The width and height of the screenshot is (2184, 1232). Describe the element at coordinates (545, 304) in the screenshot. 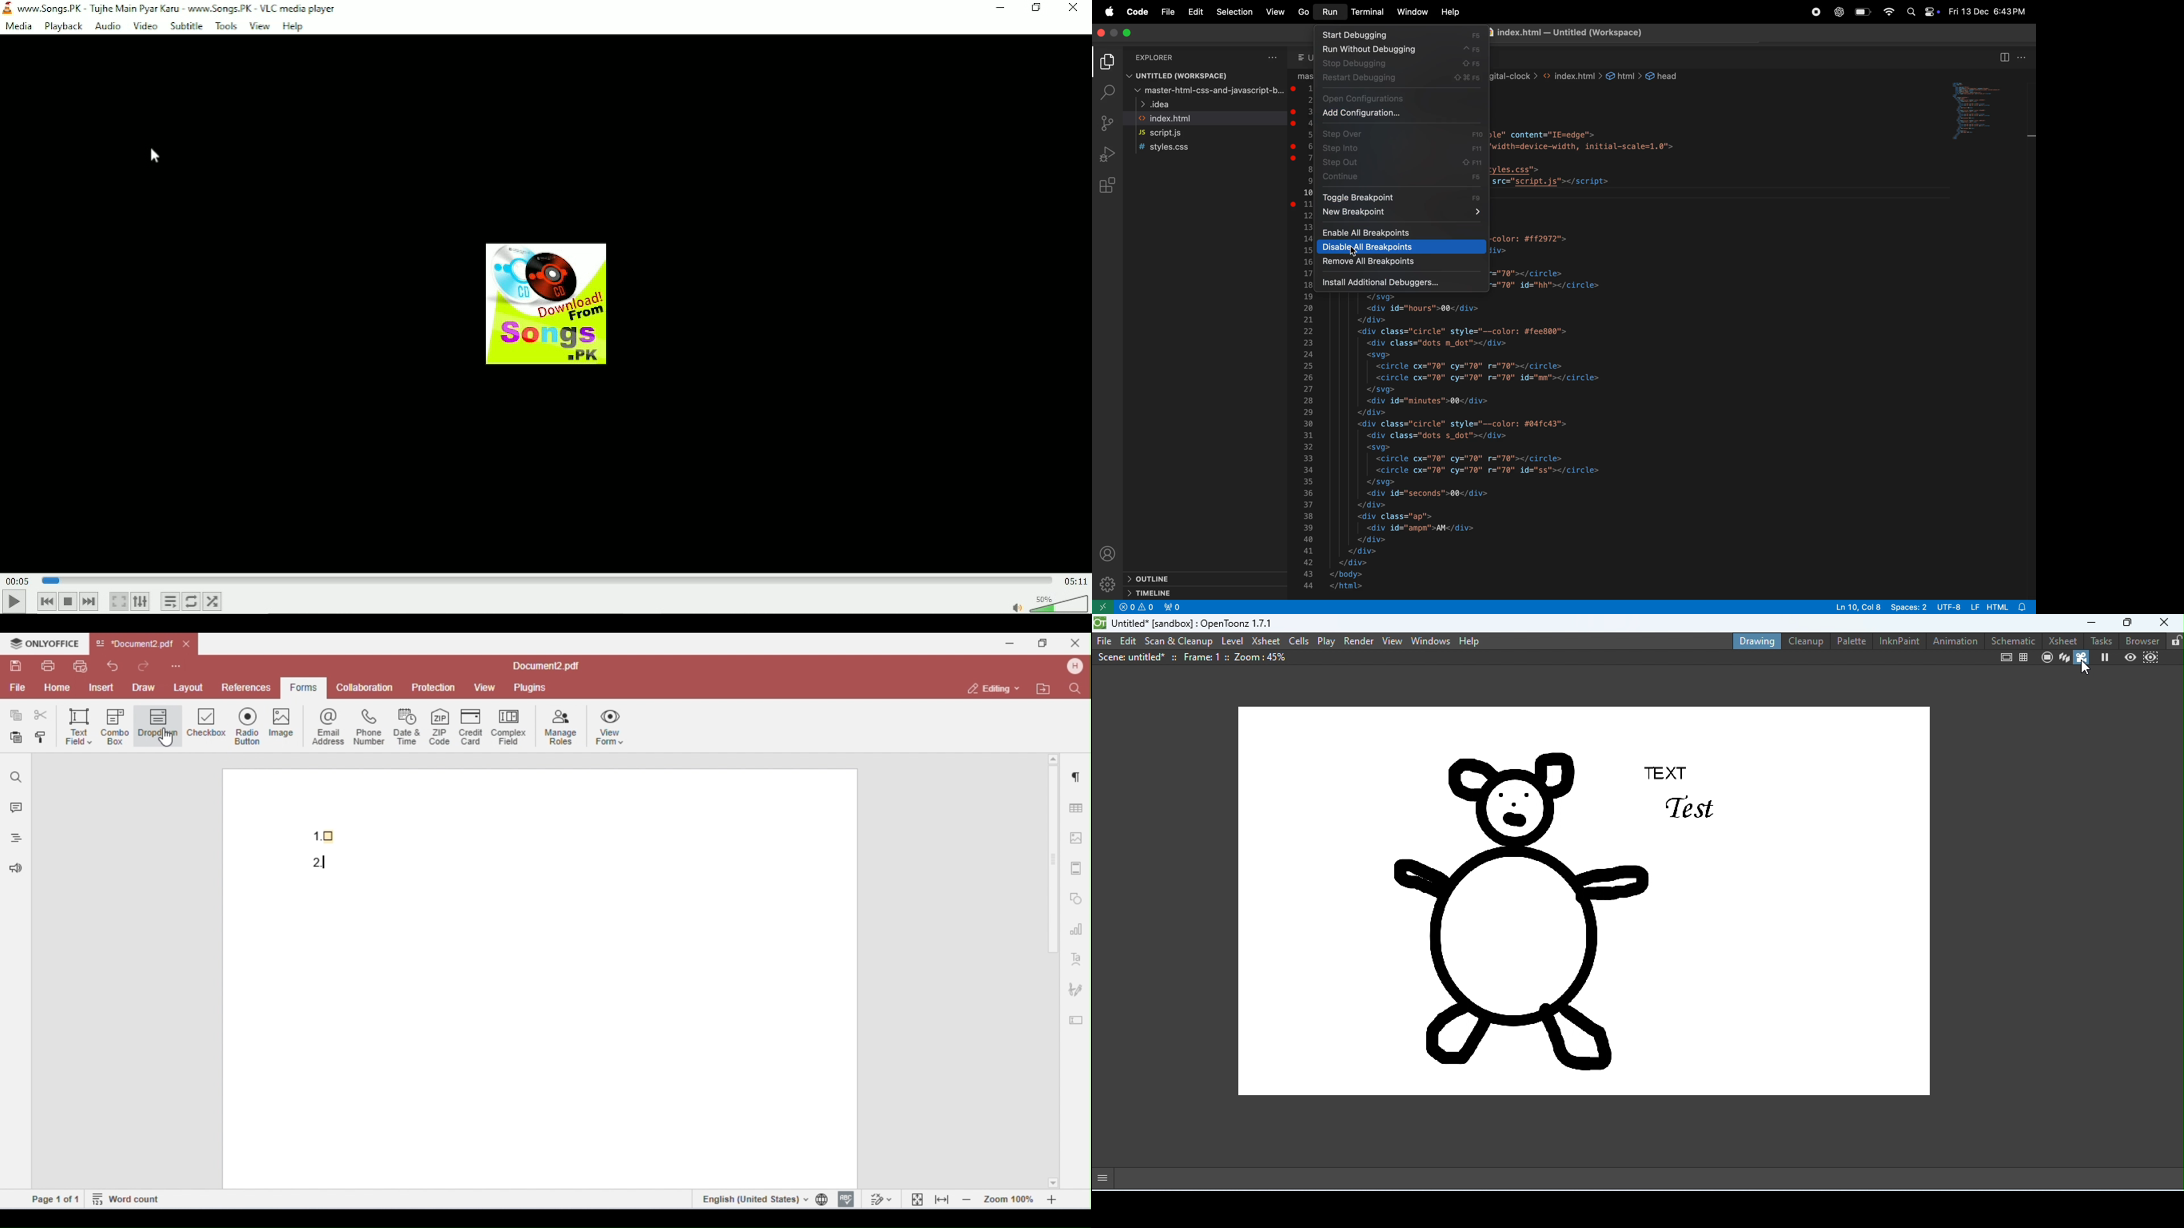

I see `Audio track image` at that location.